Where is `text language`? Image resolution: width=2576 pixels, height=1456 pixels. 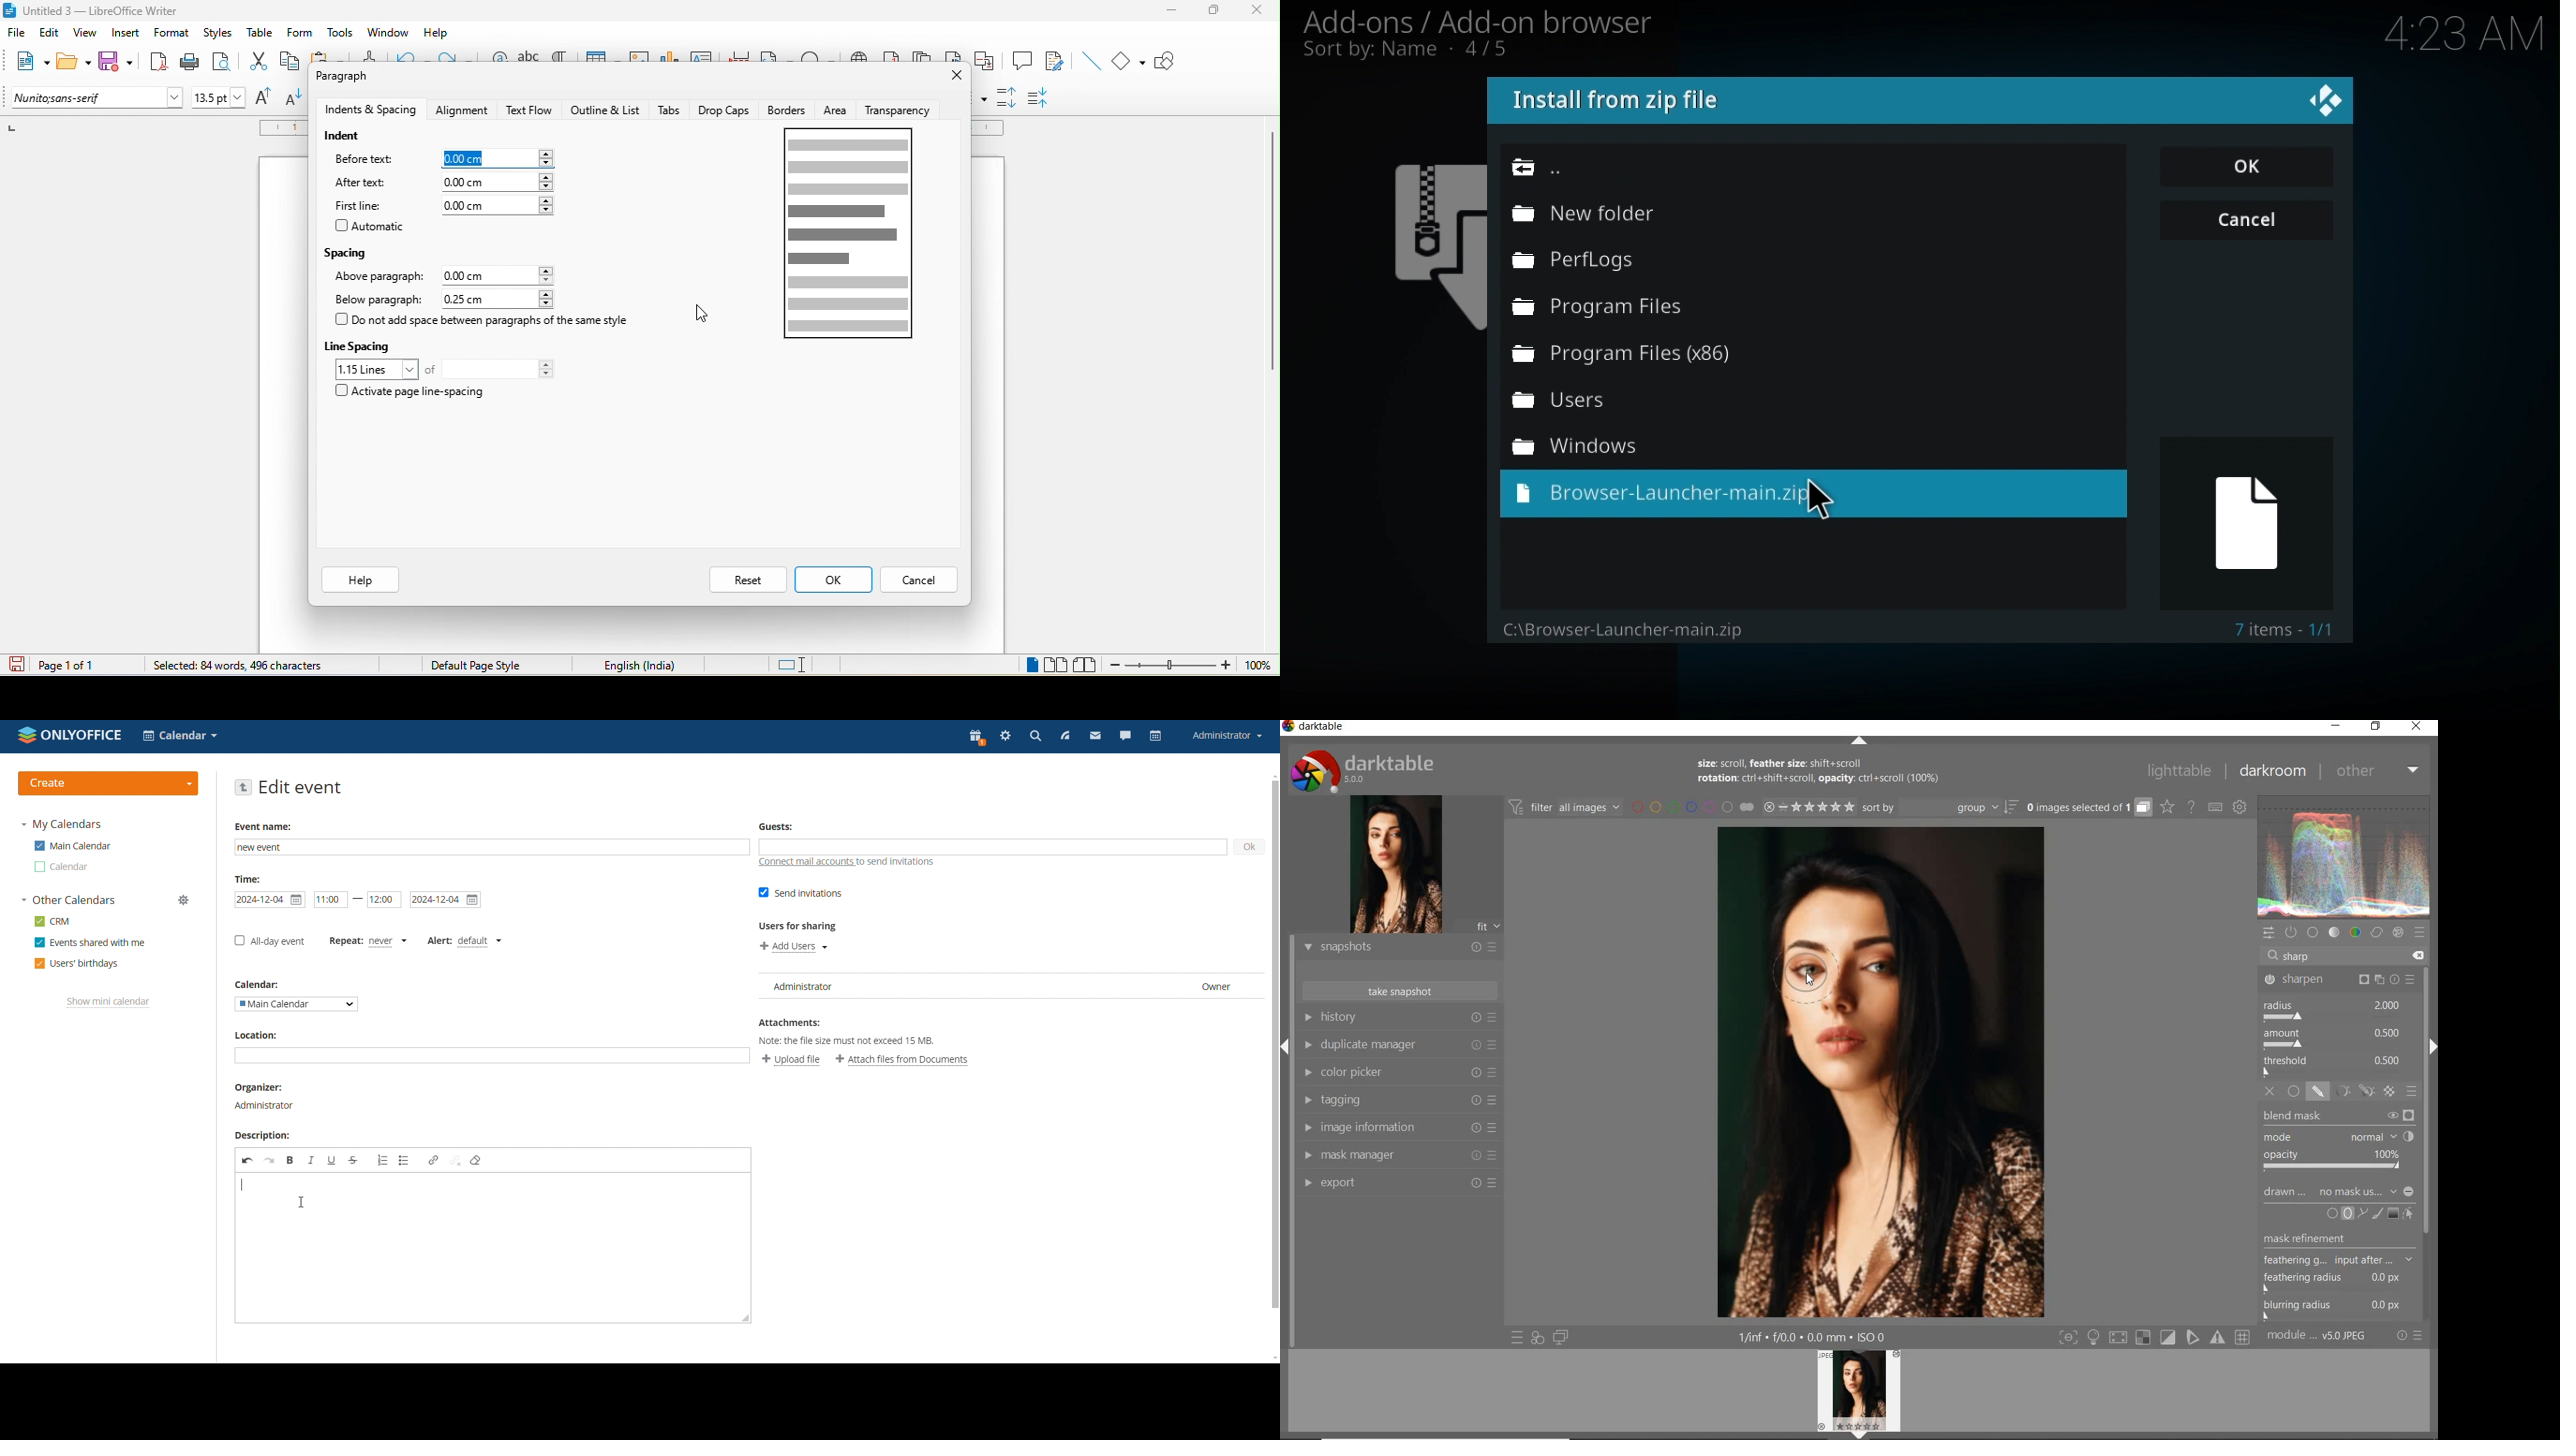 text language is located at coordinates (665, 665).